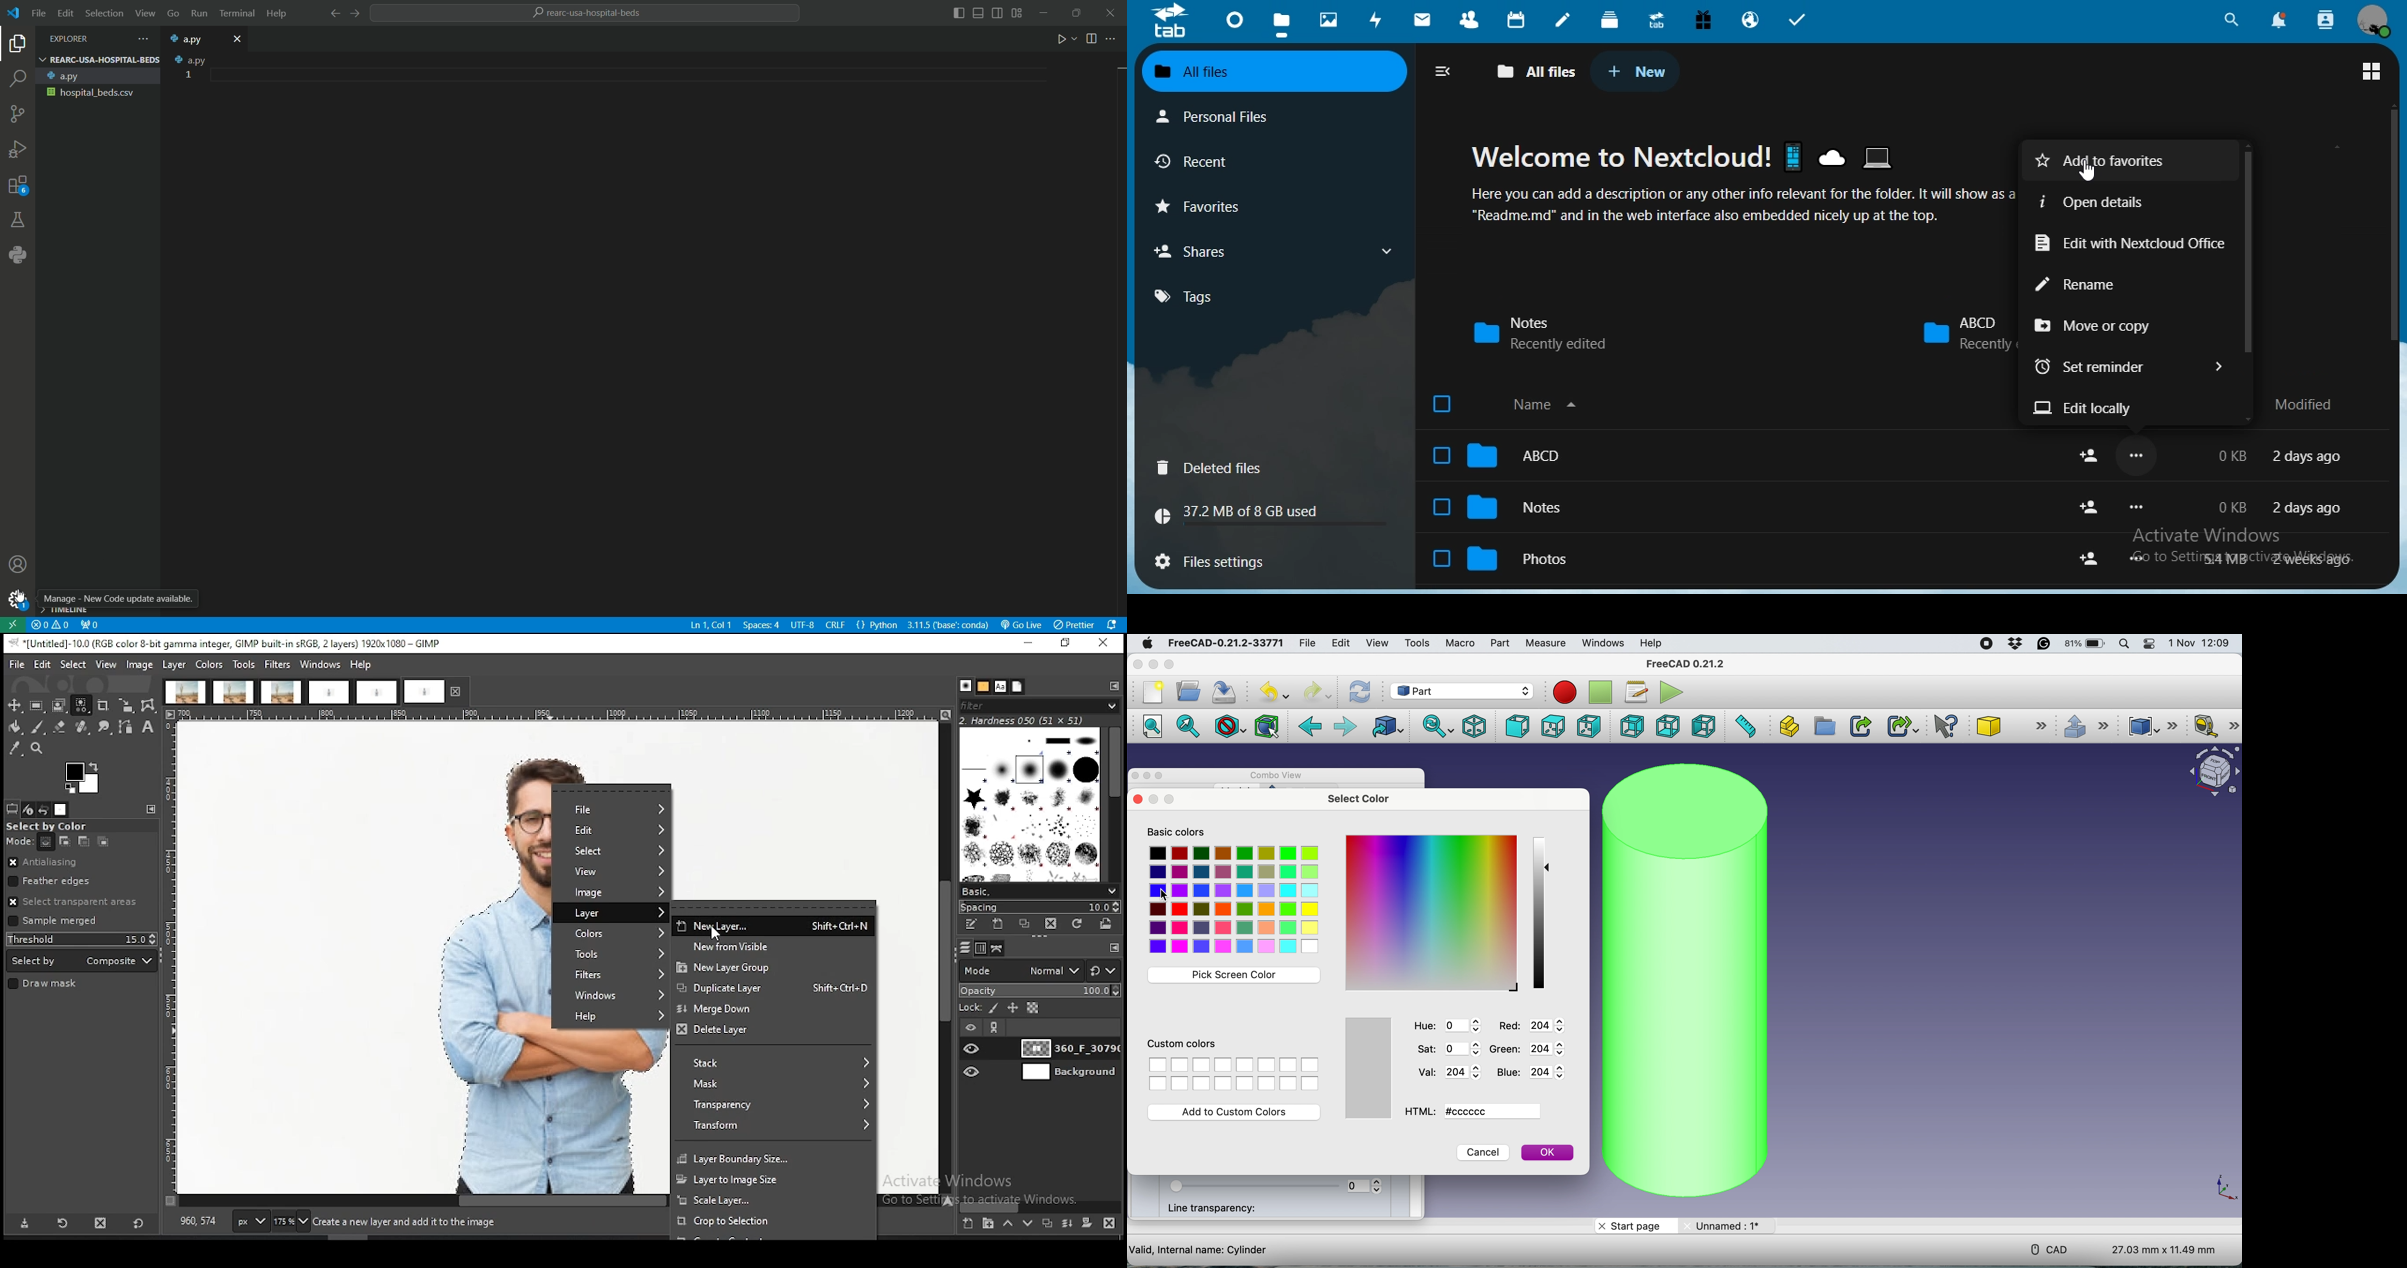 This screenshot has width=2408, height=1288. What do you see at coordinates (1031, 804) in the screenshot?
I see `brushes` at bounding box center [1031, 804].